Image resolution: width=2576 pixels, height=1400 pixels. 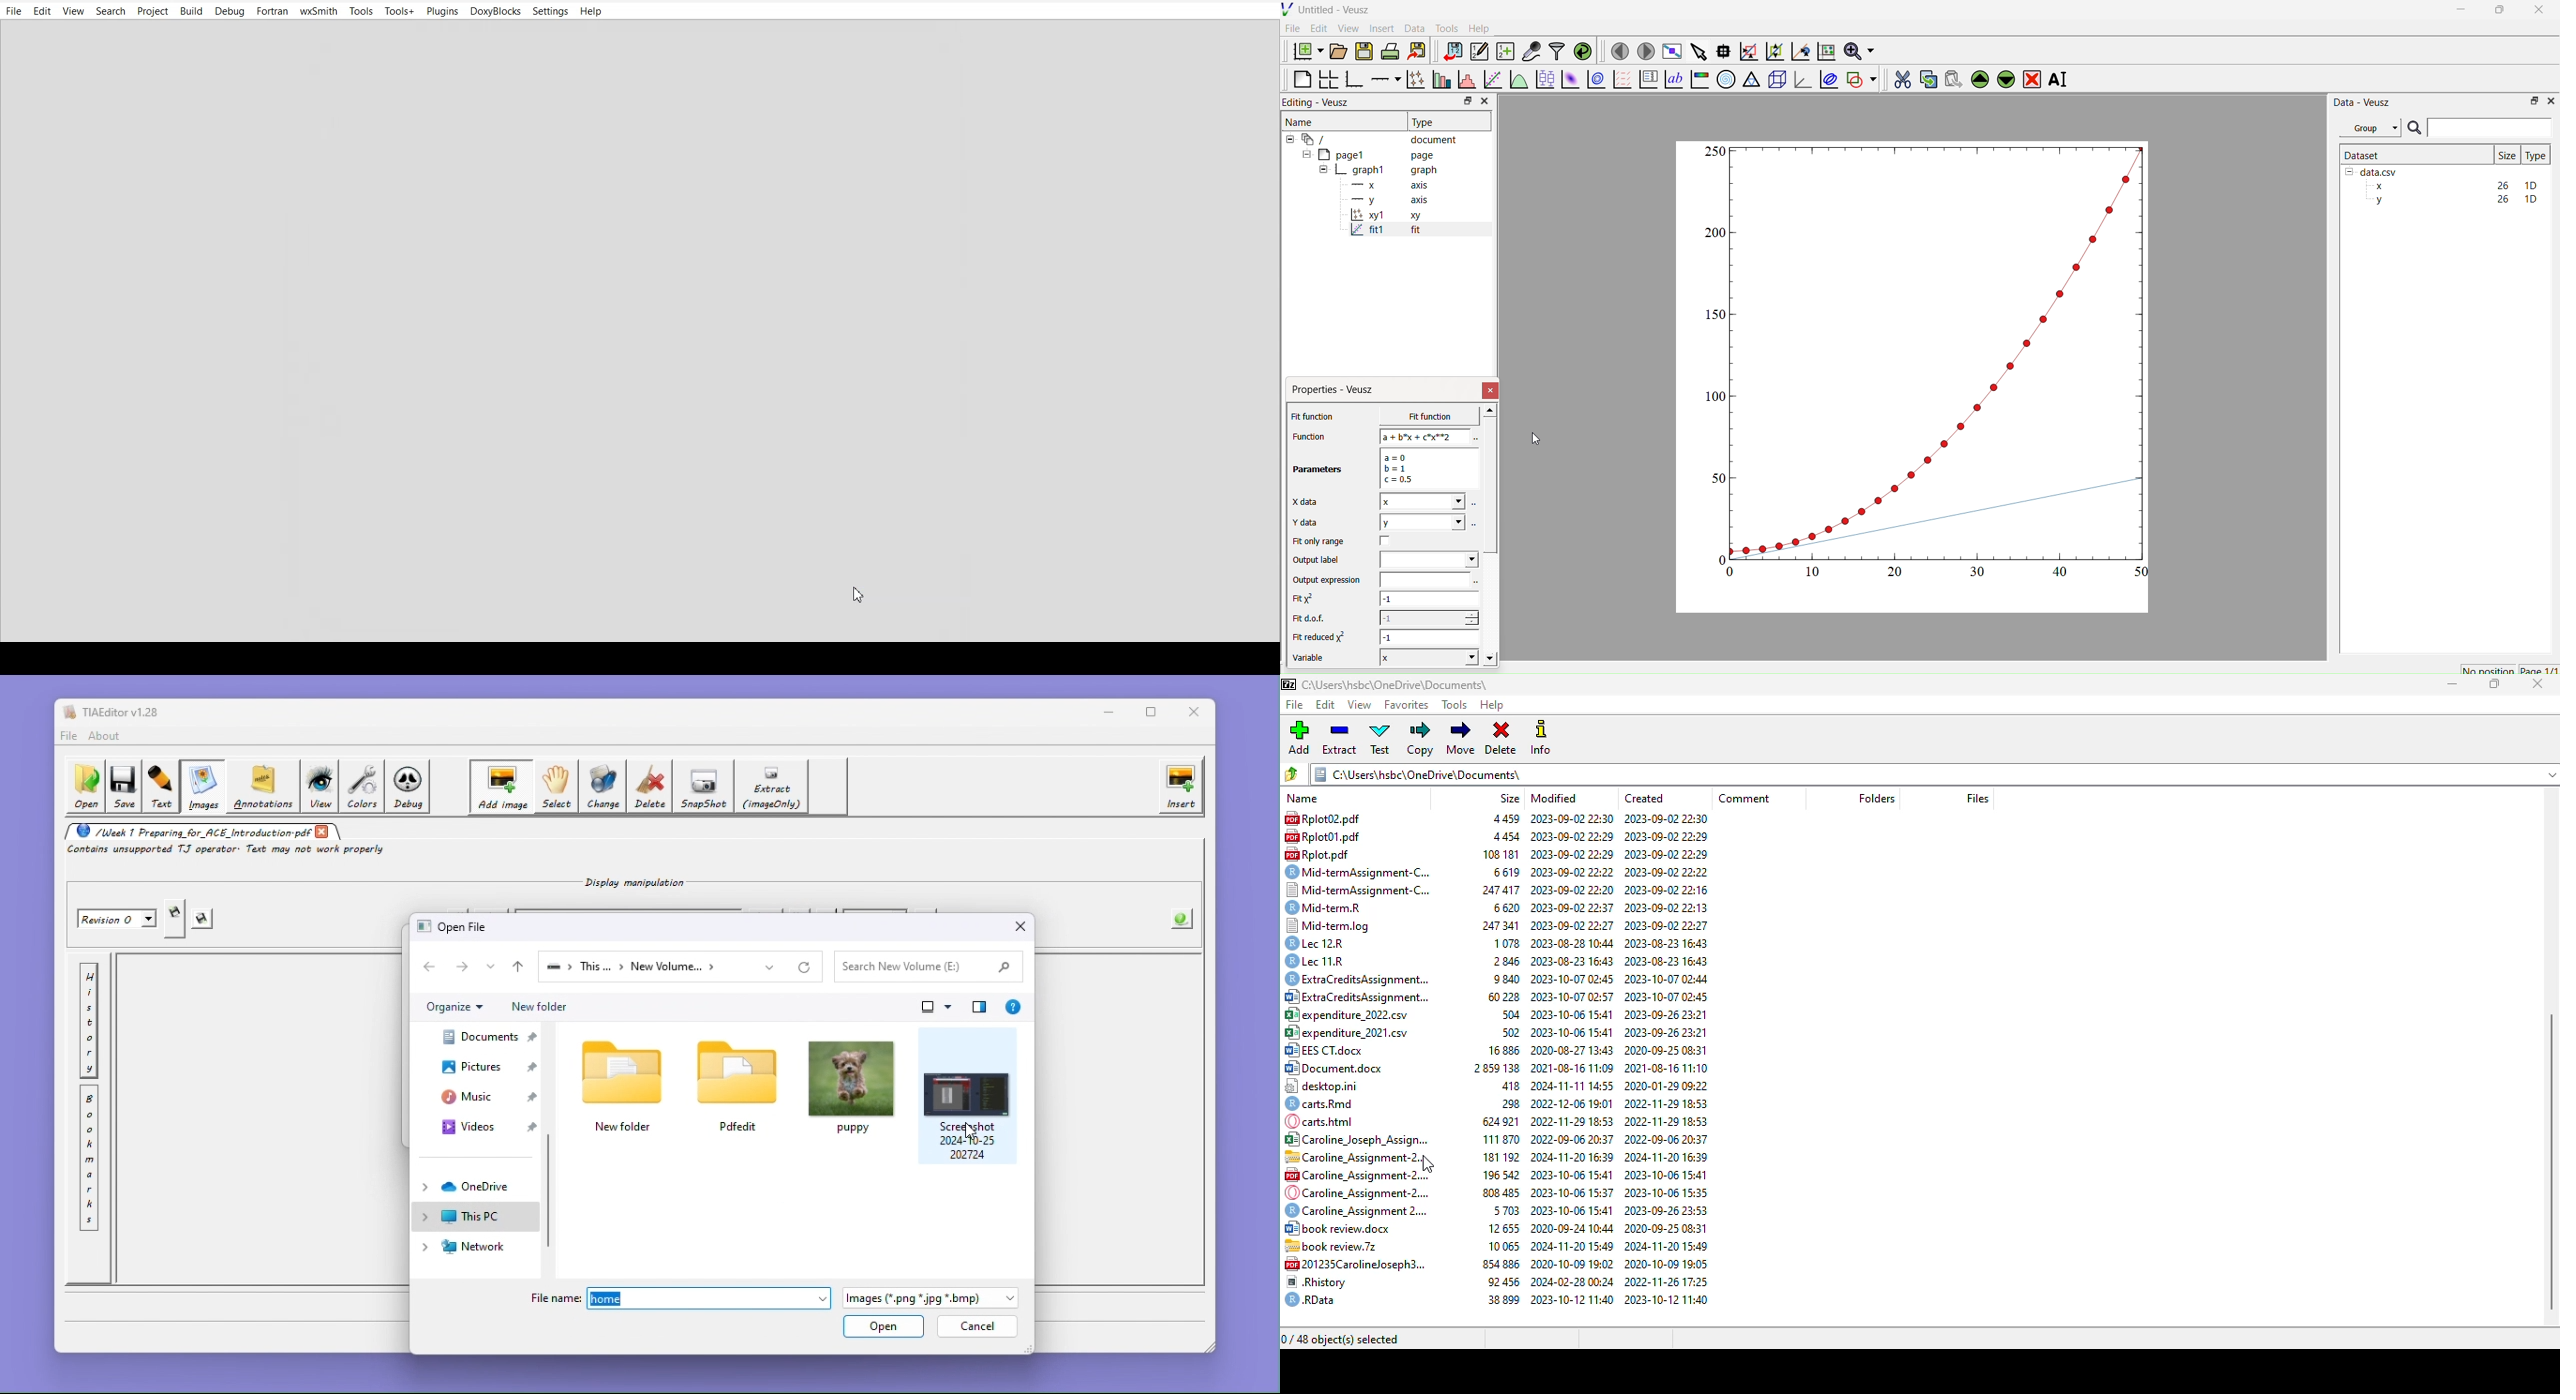 I want to click on 2021-08-16 11:10, so click(x=1668, y=1070).